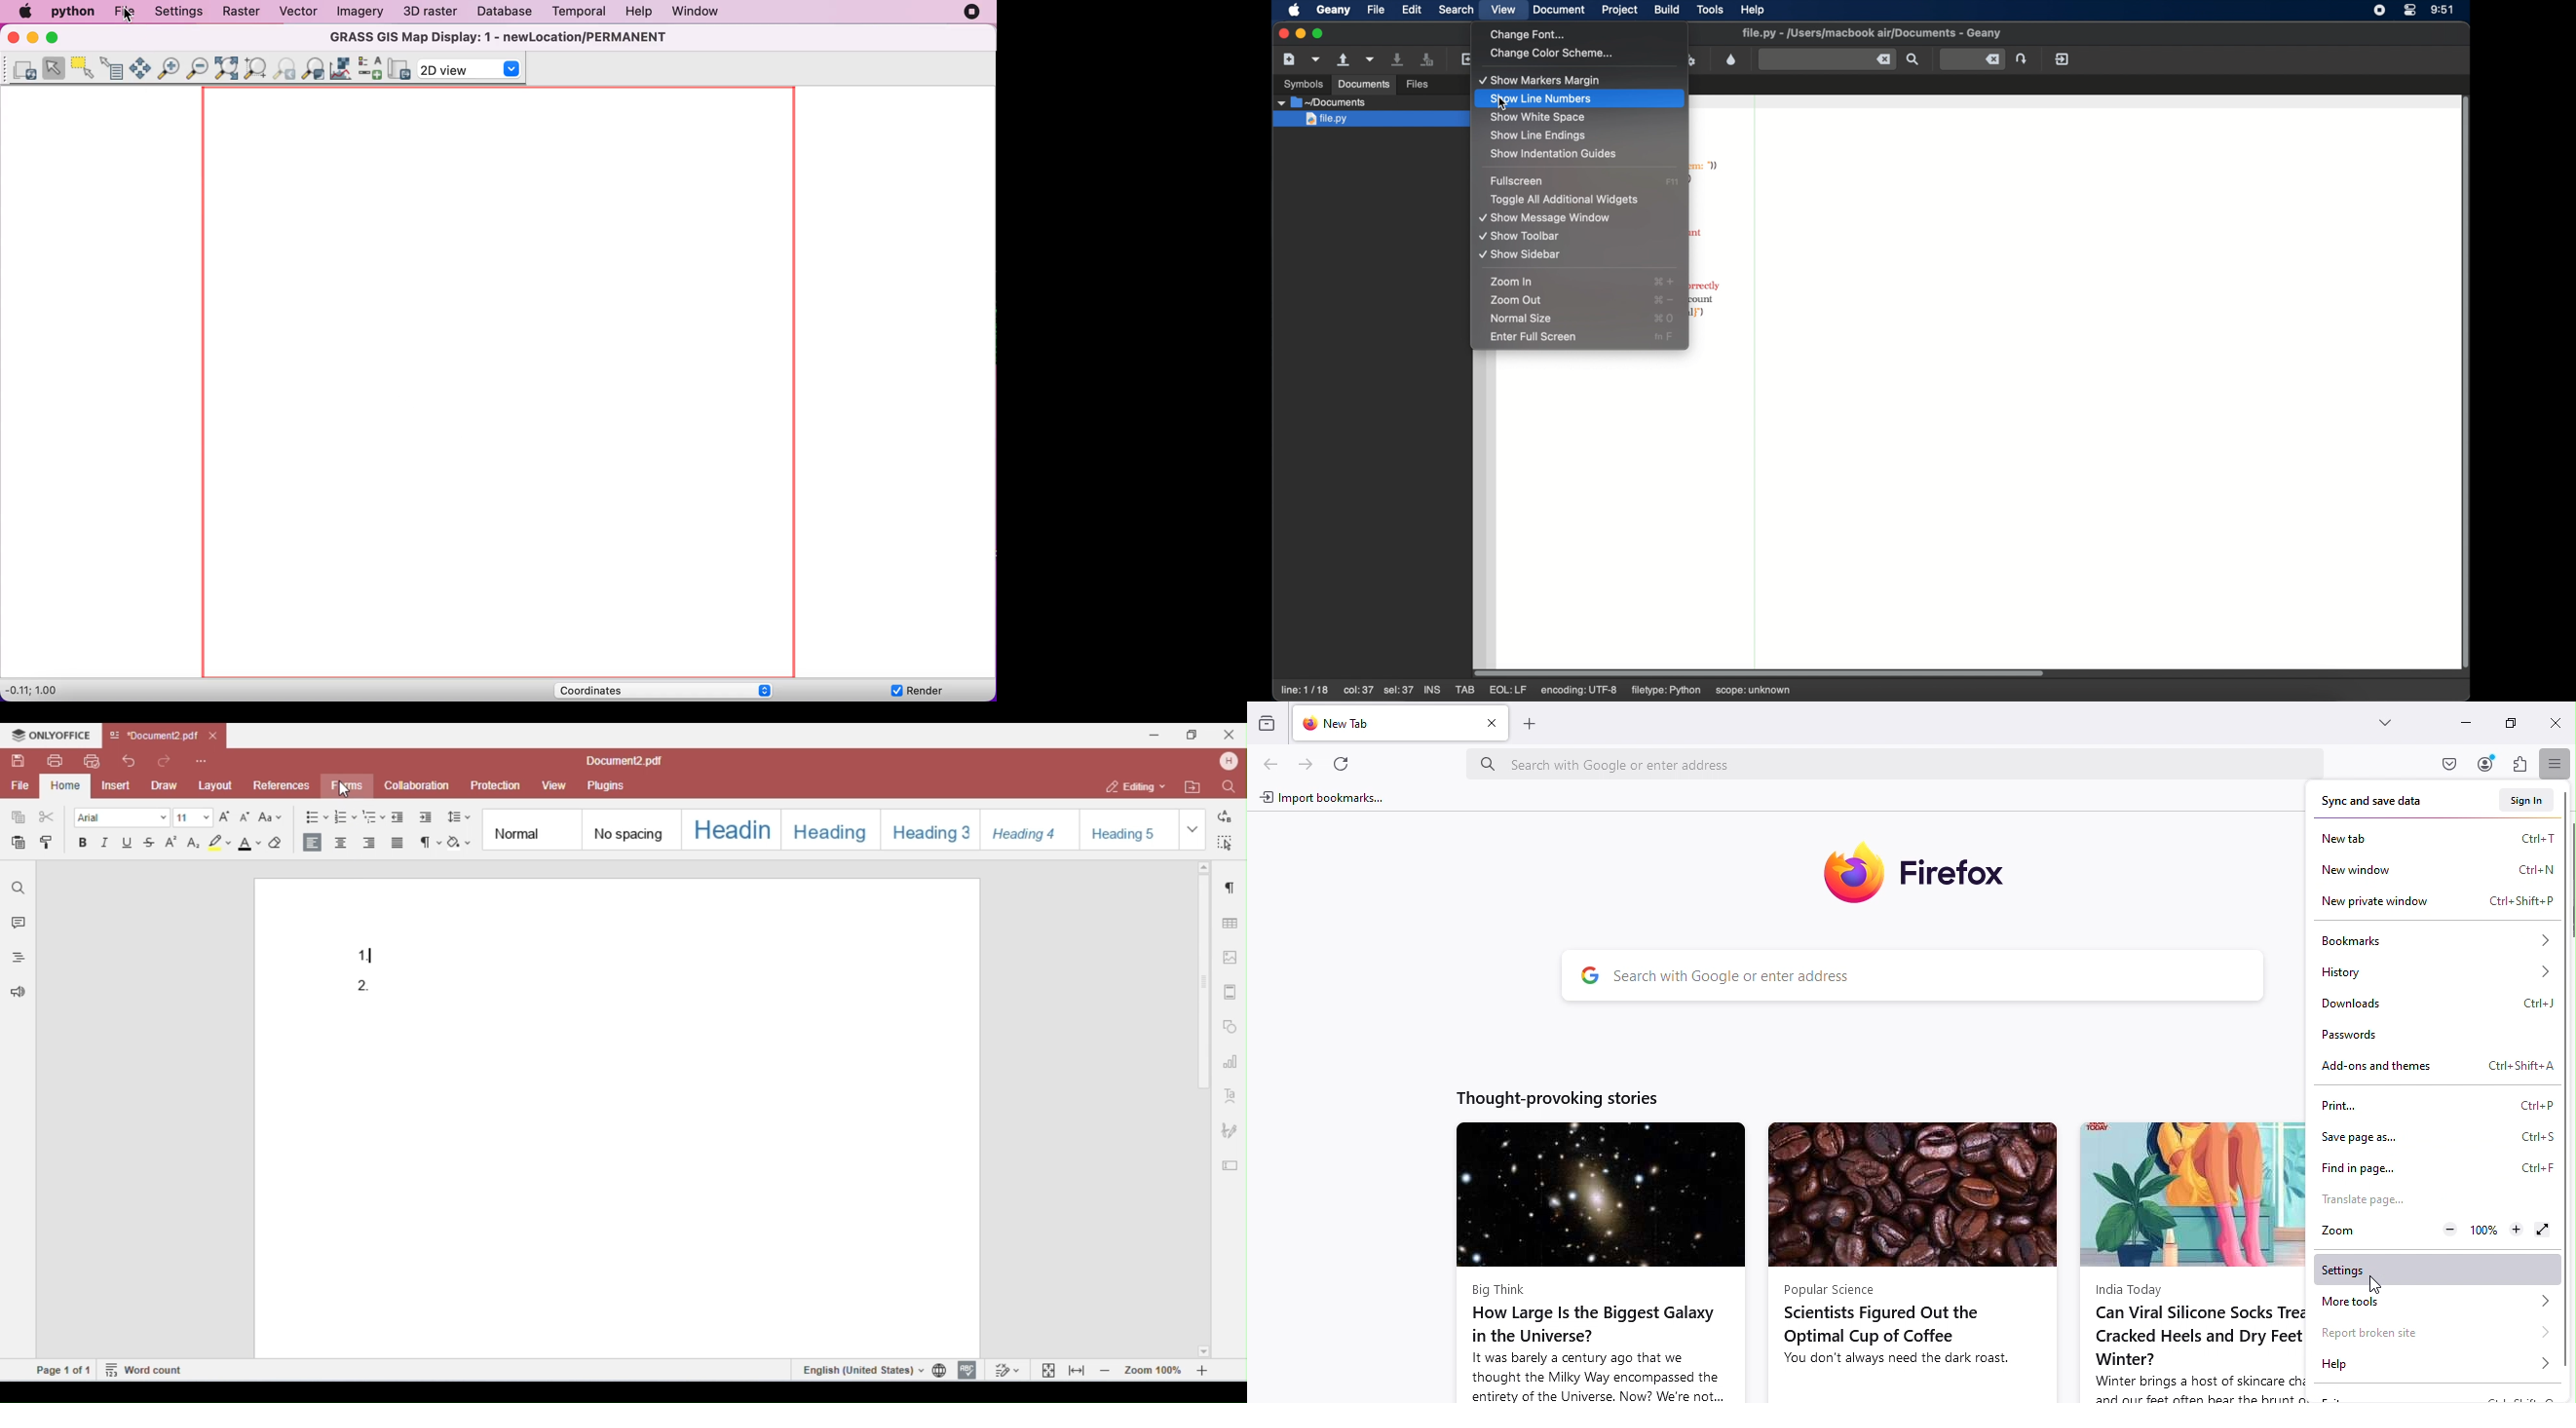 The image size is (2576, 1428). Describe the element at coordinates (2434, 901) in the screenshot. I see `New private tab` at that location.